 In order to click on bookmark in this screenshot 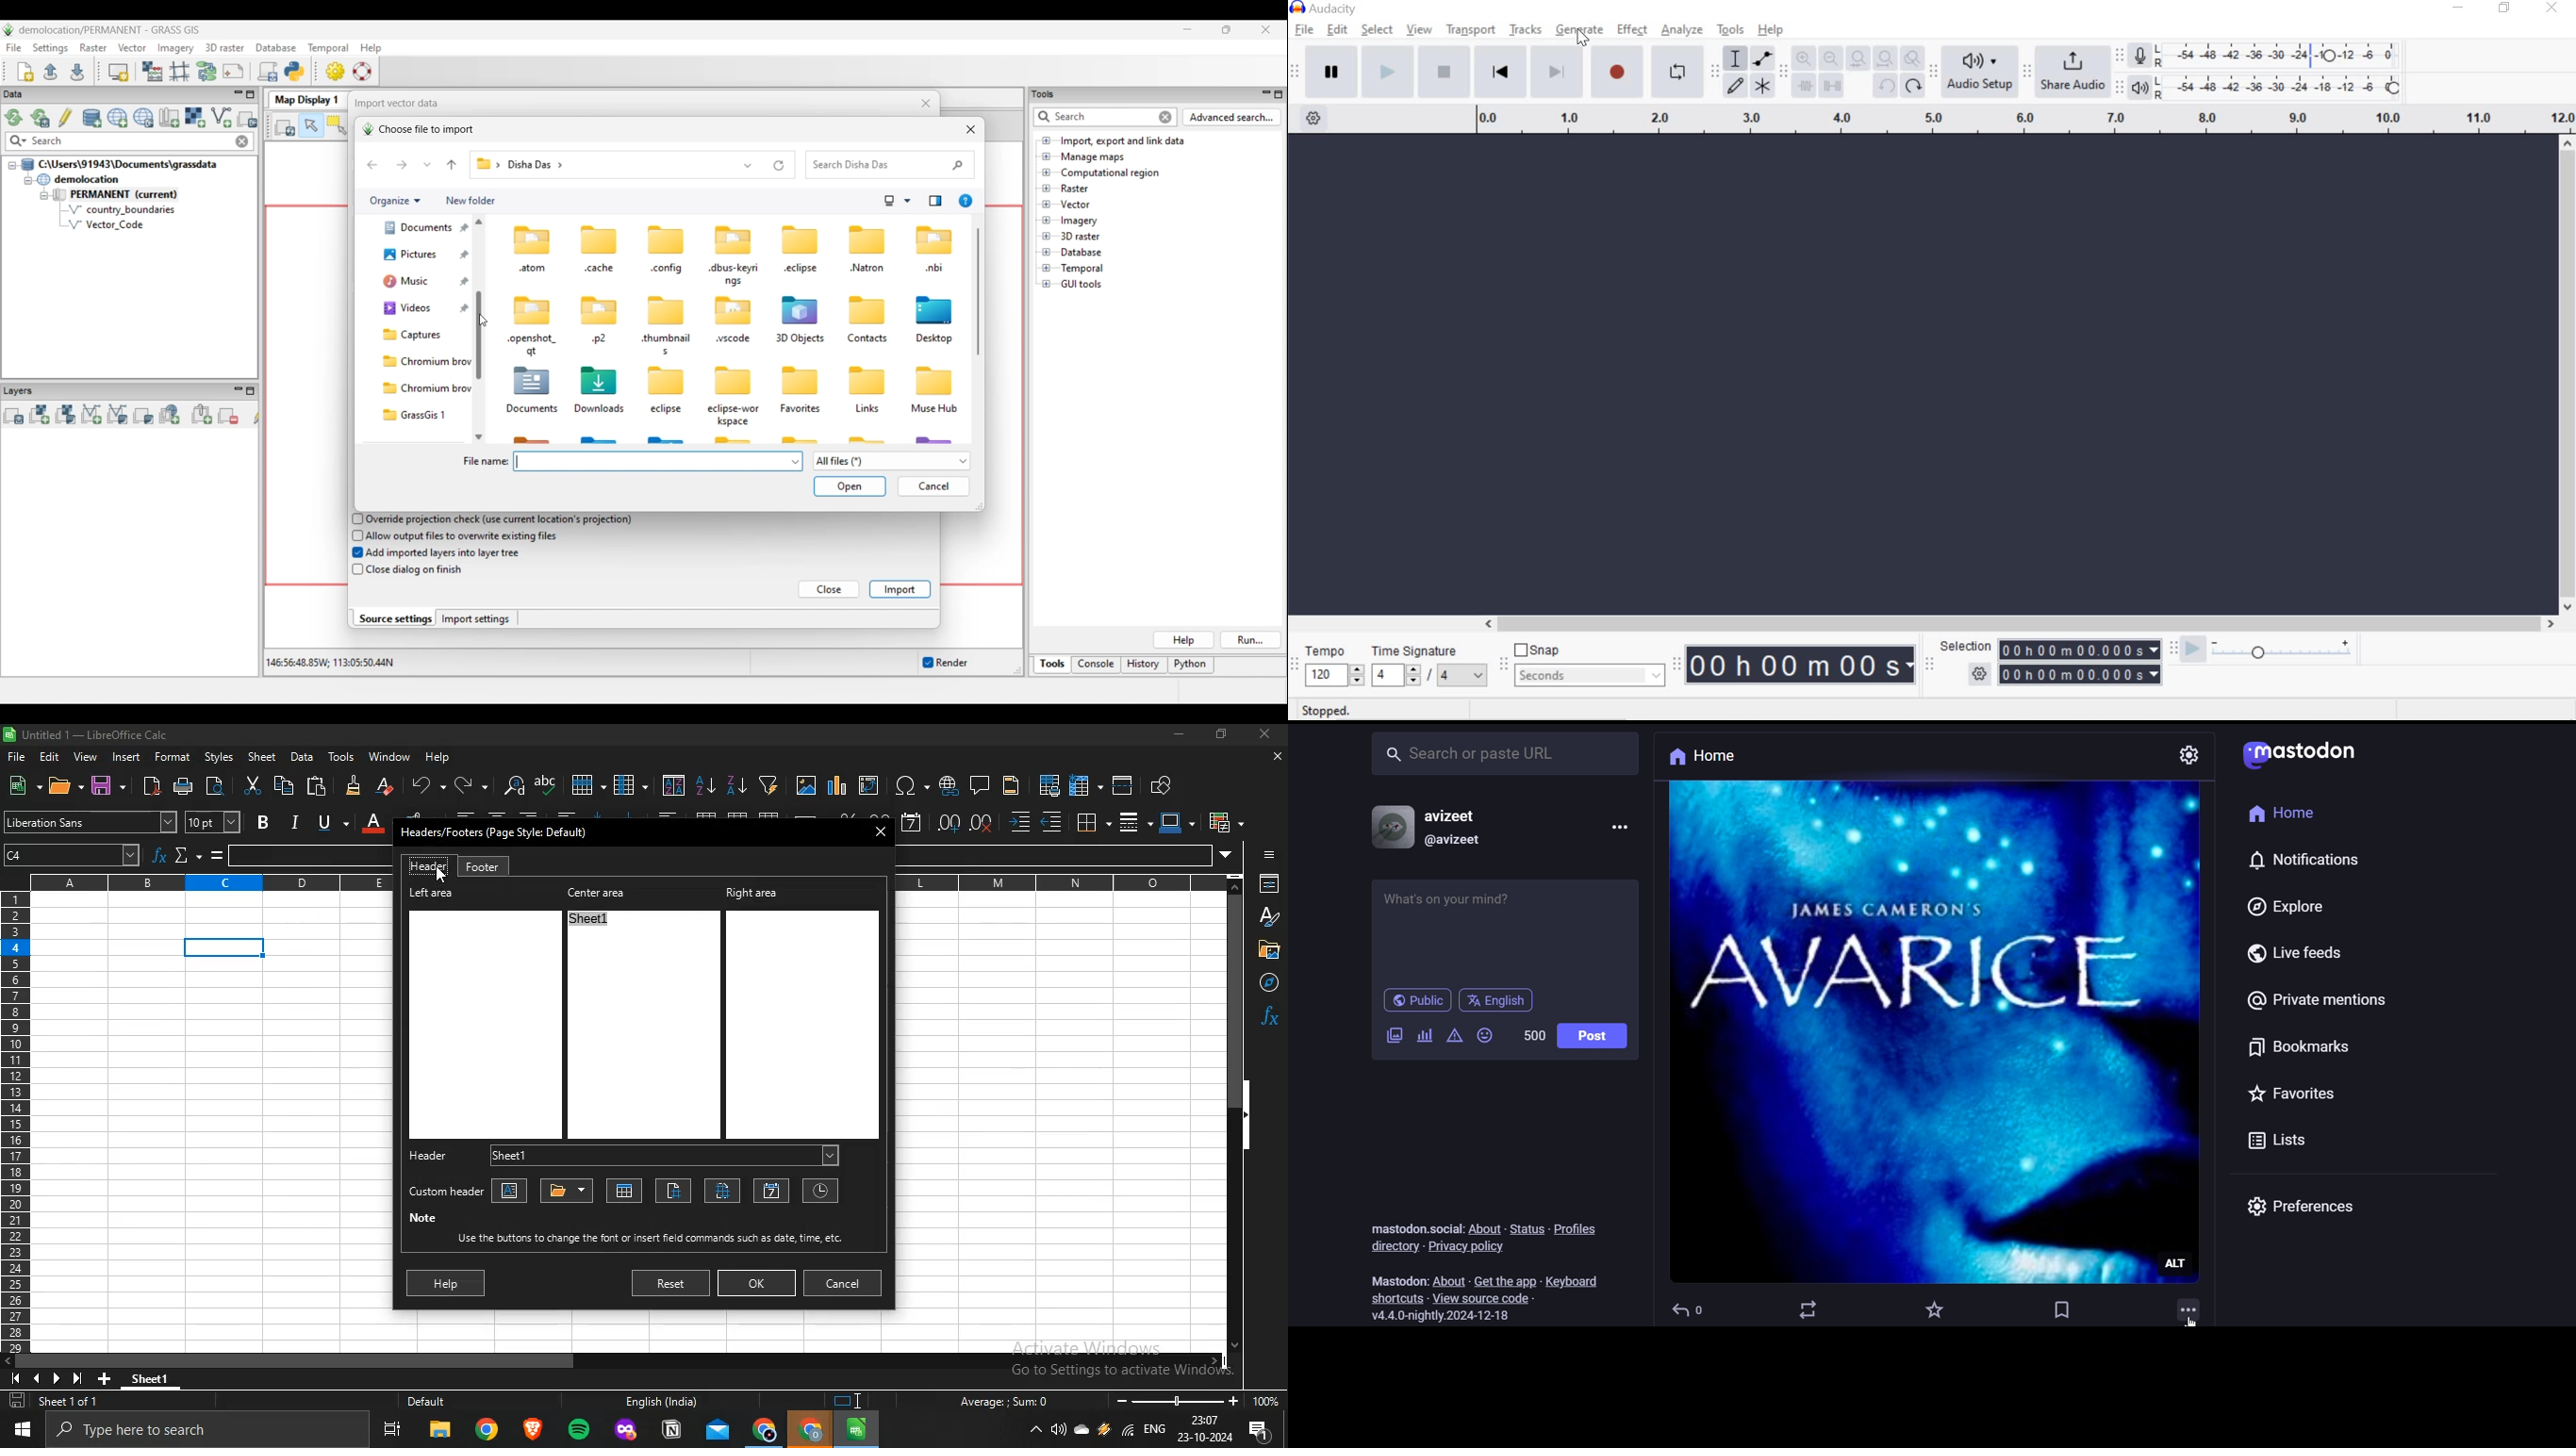, I will do `click(2060, 1310)`.